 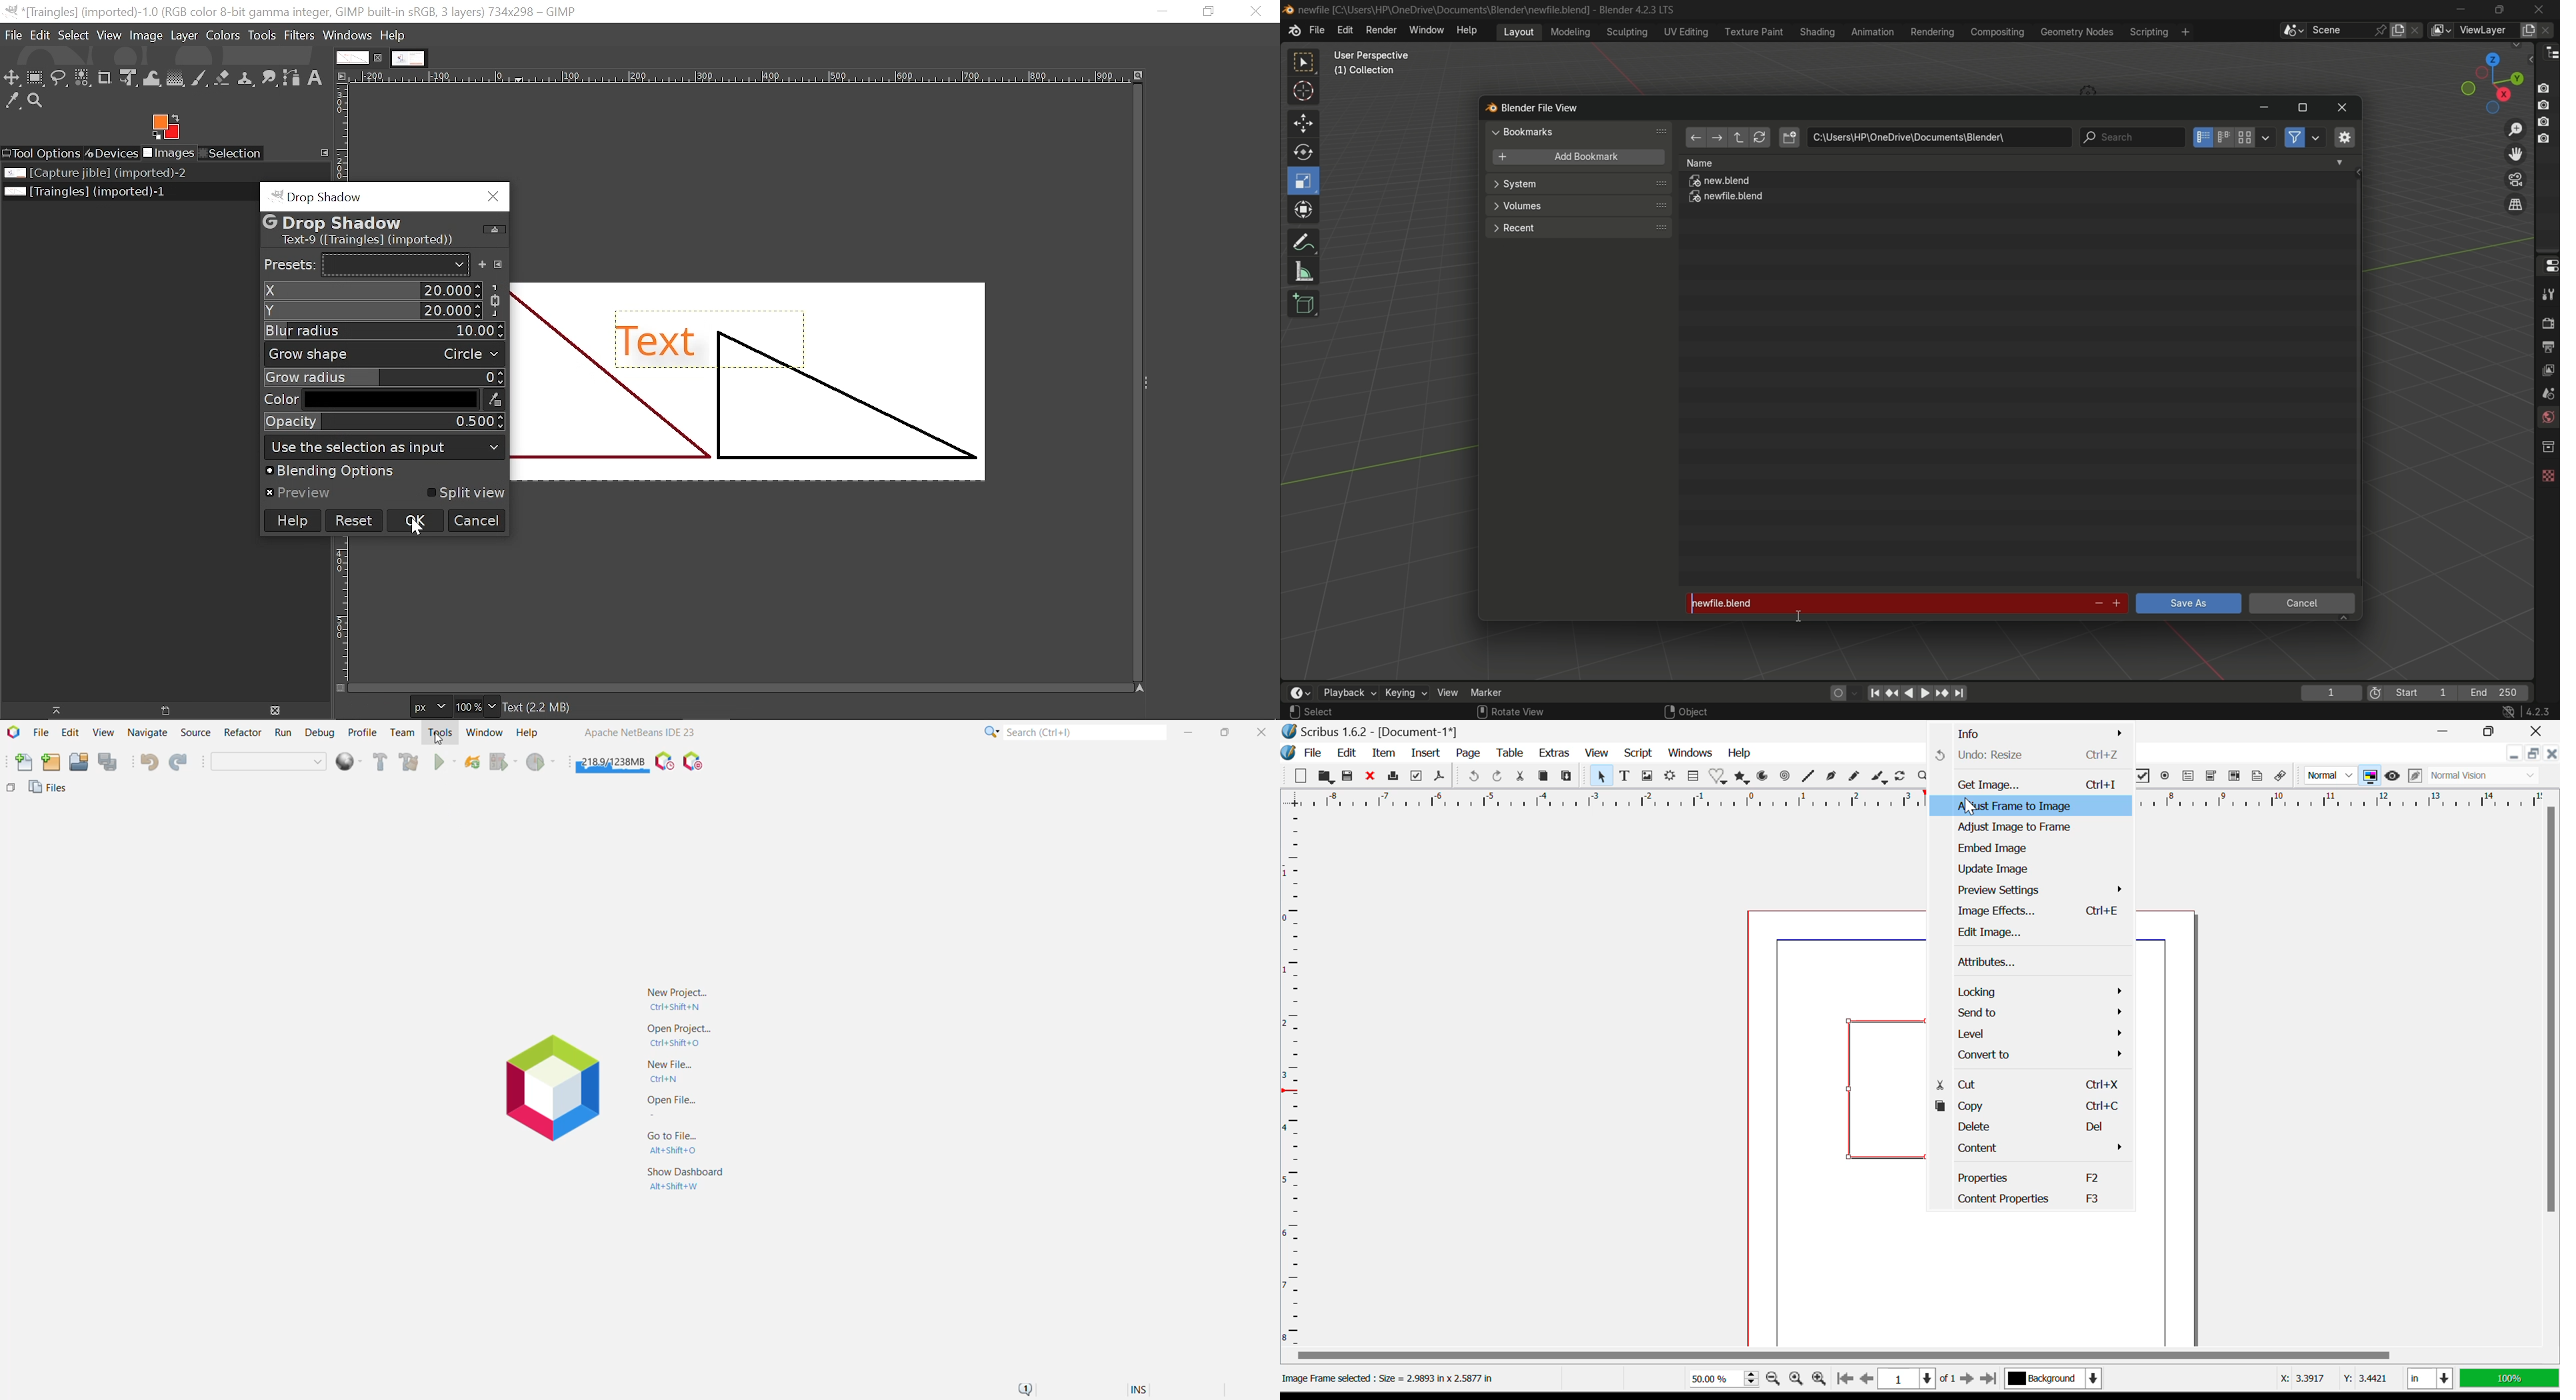 What do you see at coordinates (2547, 265) in the screenshot?
I see `properties` at bounding box center [2547, 265].